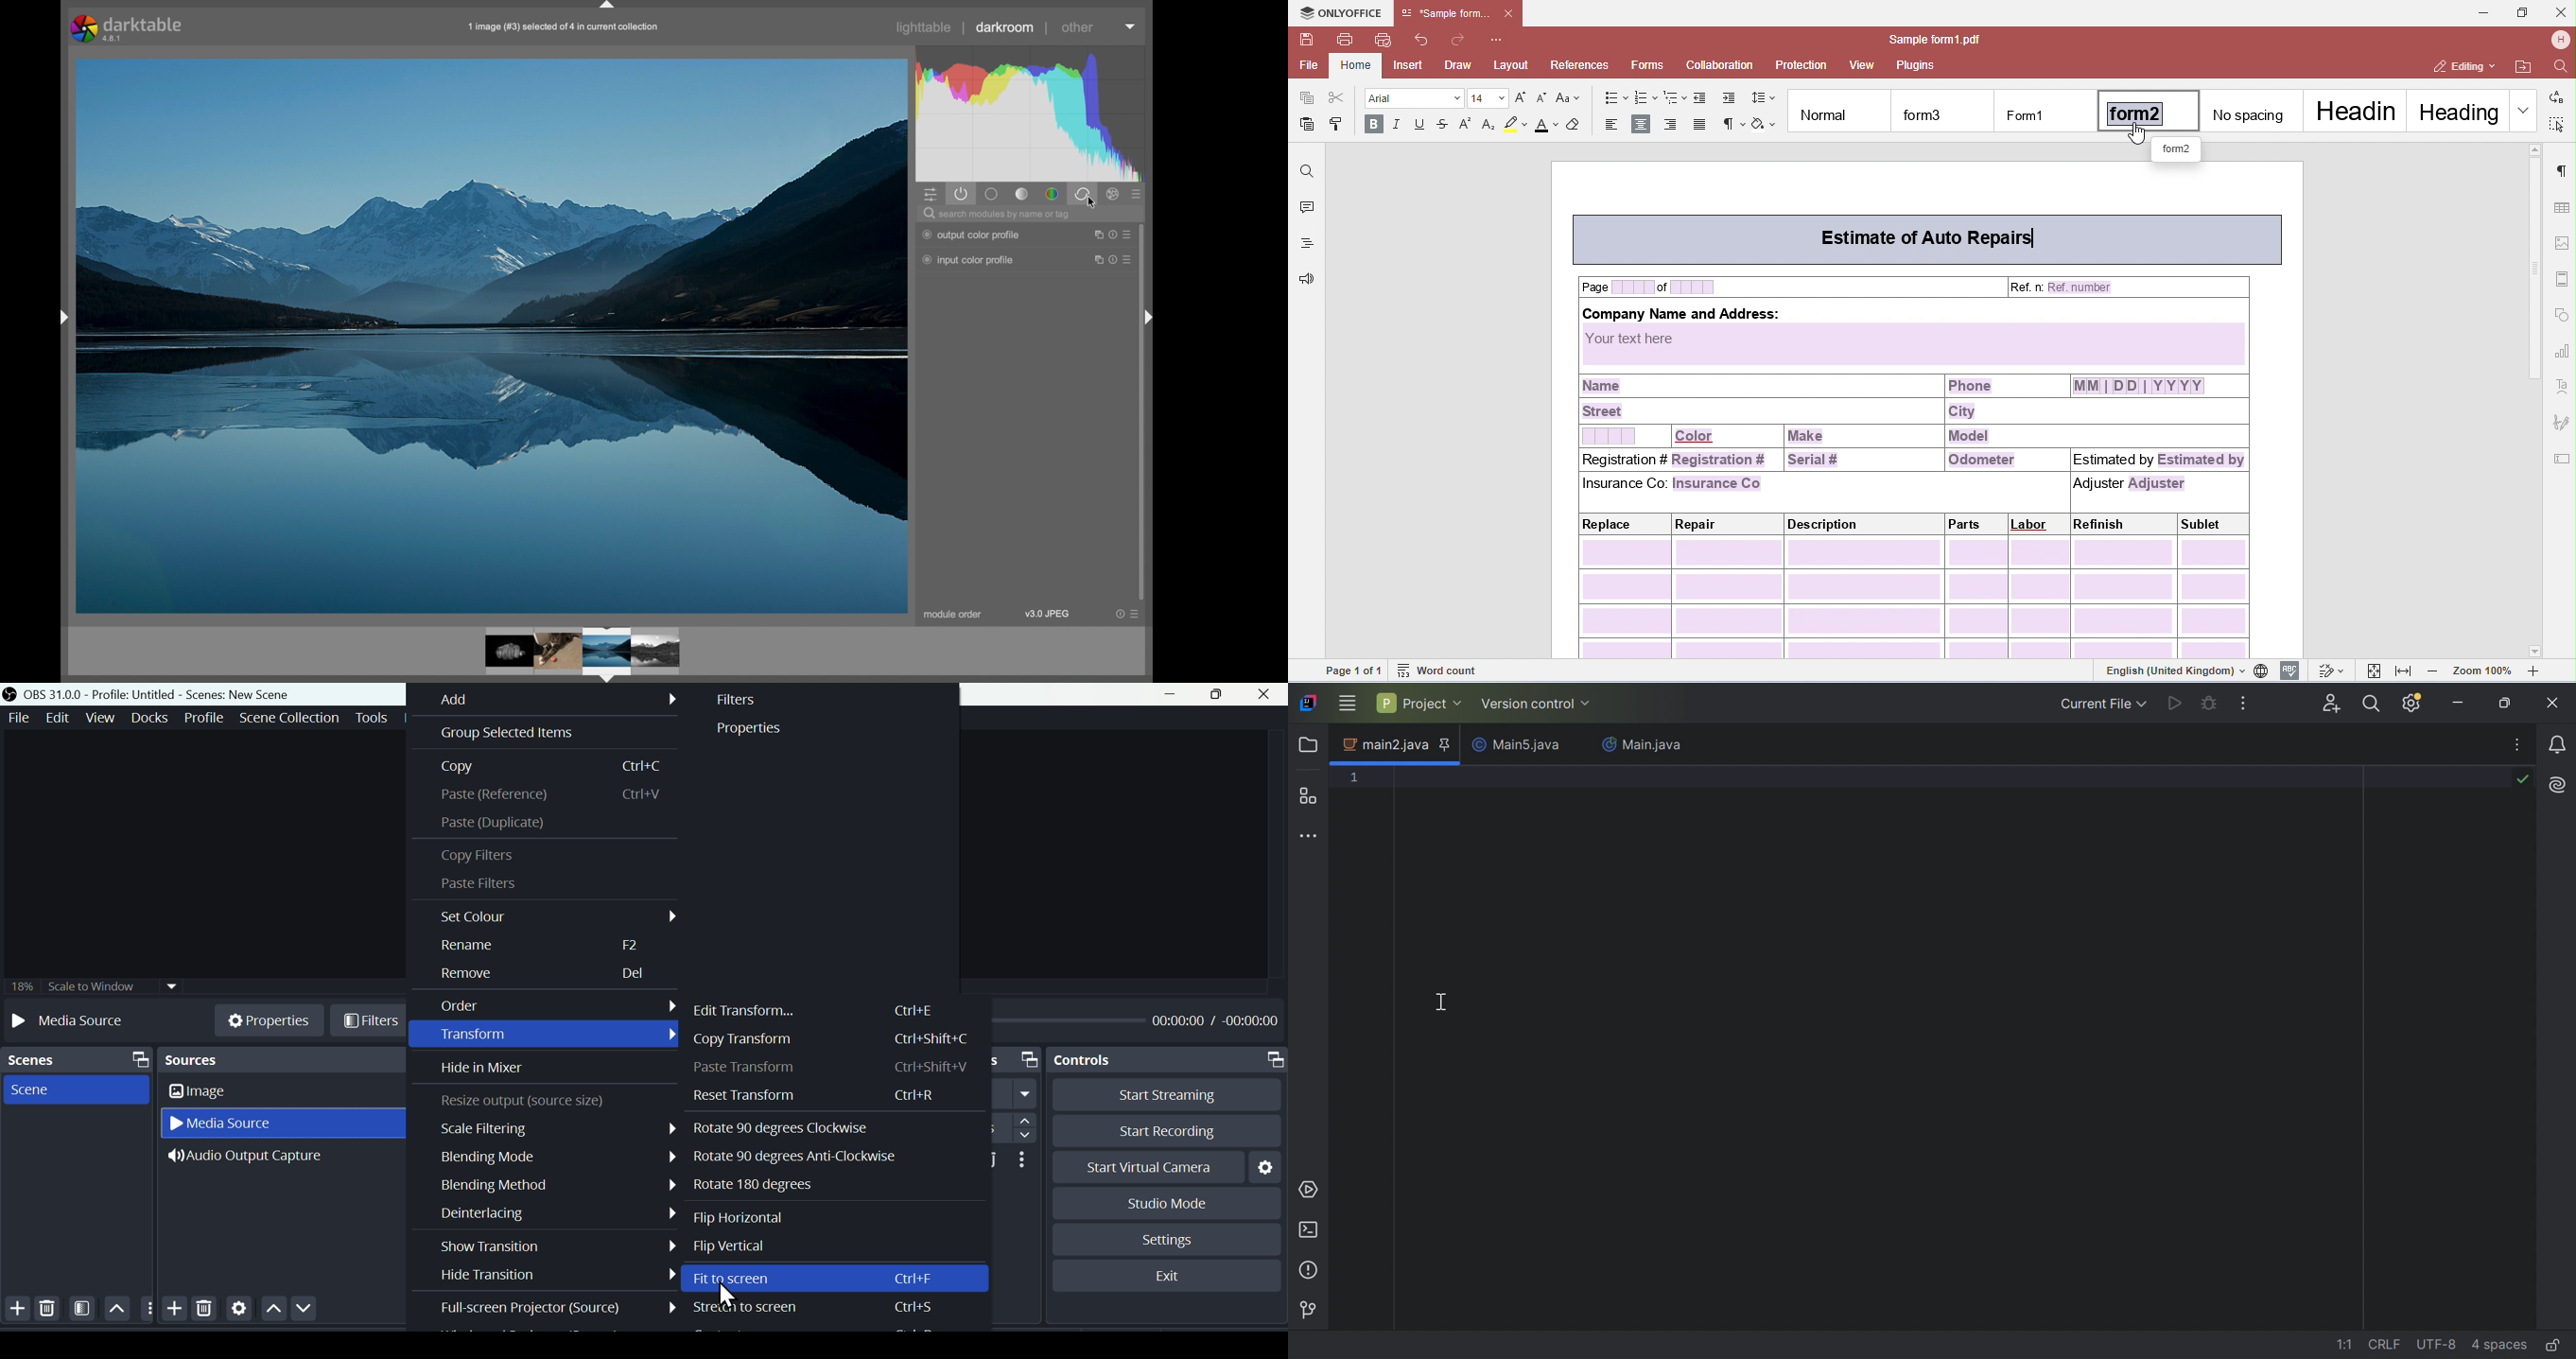 The height and width of the screenshot is (1372, 2576). I want to click on Copy, so click(547, 768).